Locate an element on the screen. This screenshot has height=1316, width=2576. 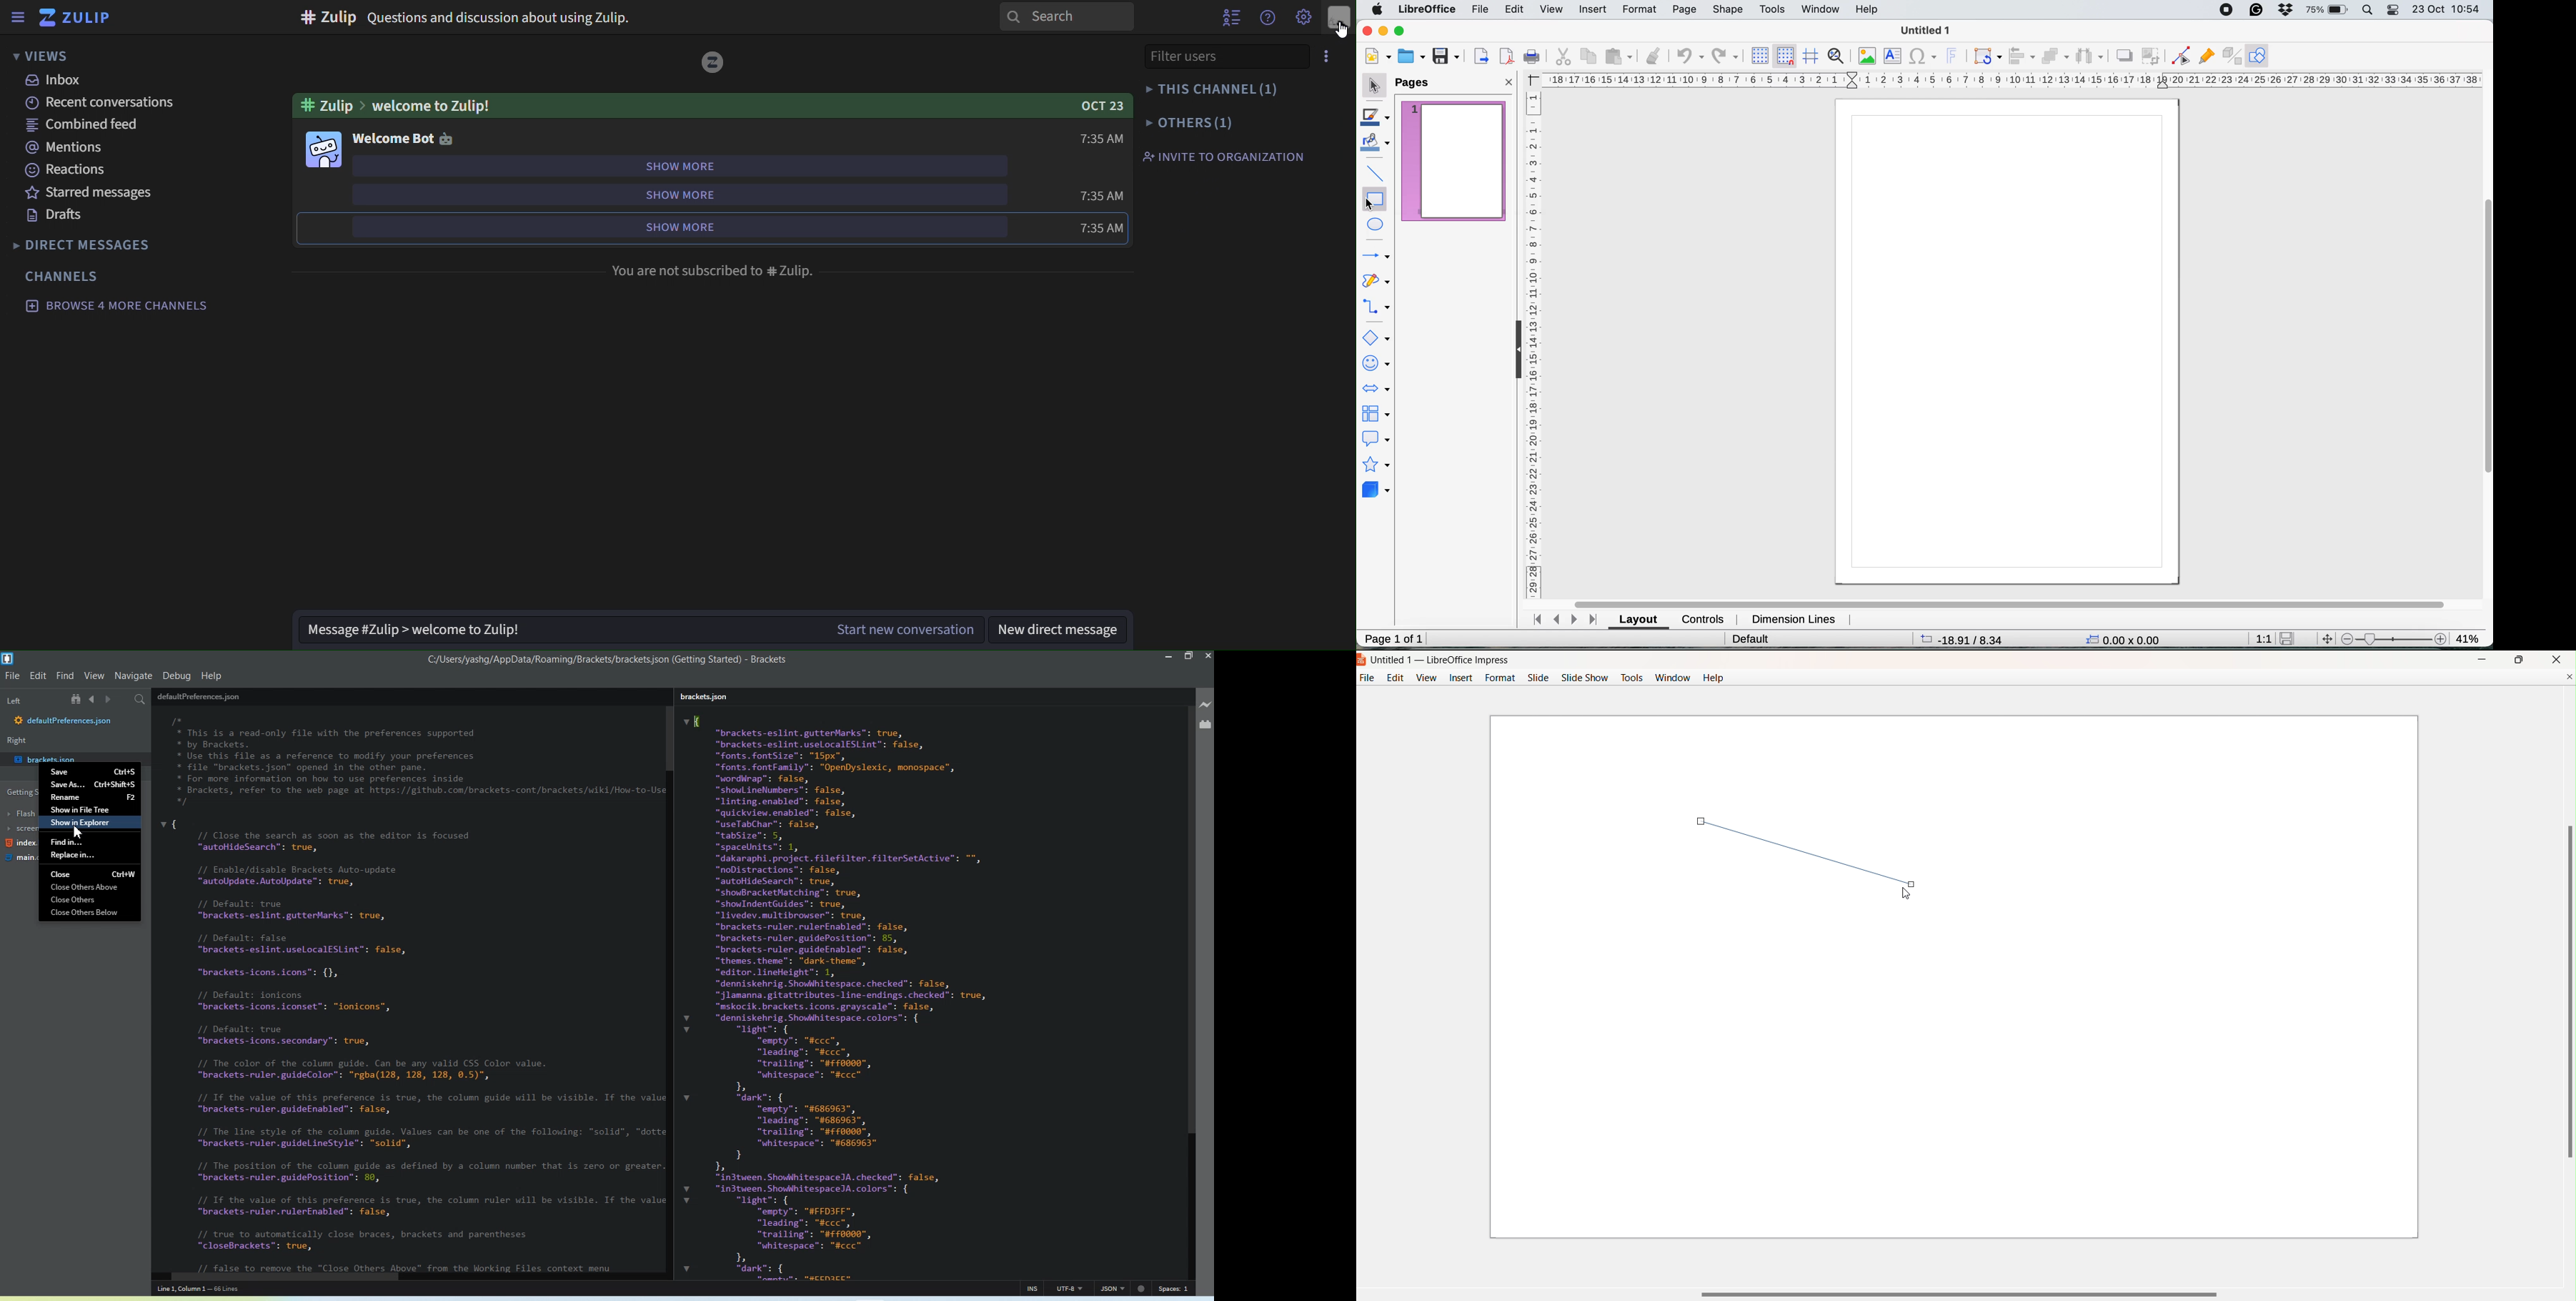
insert special characters is located at coordinates (1923, 58).